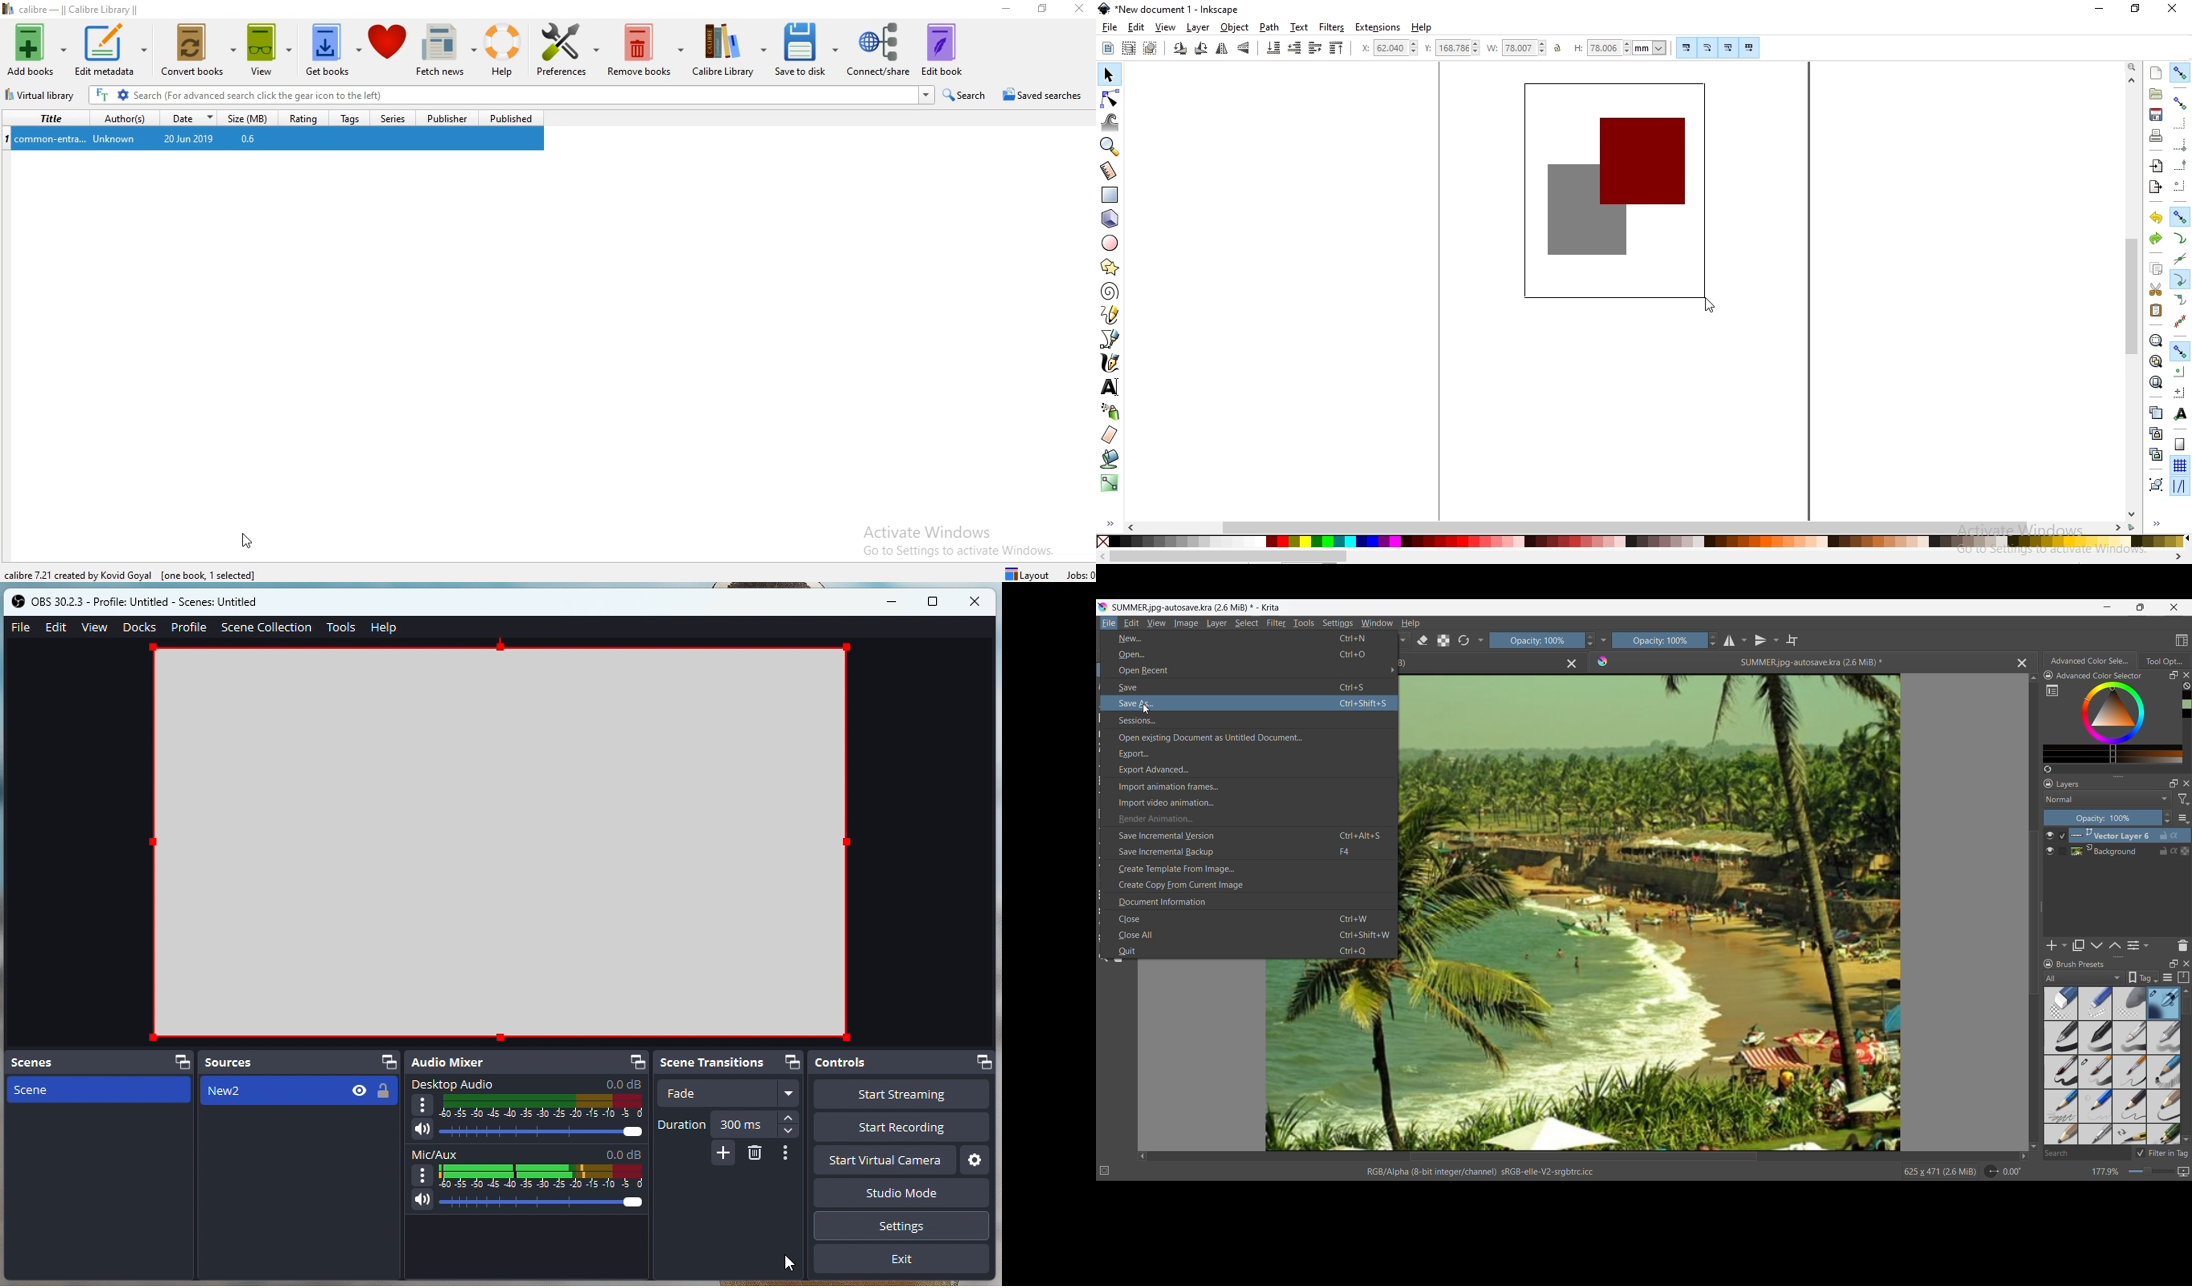  I want to click on dock options, so click(383, 1062).